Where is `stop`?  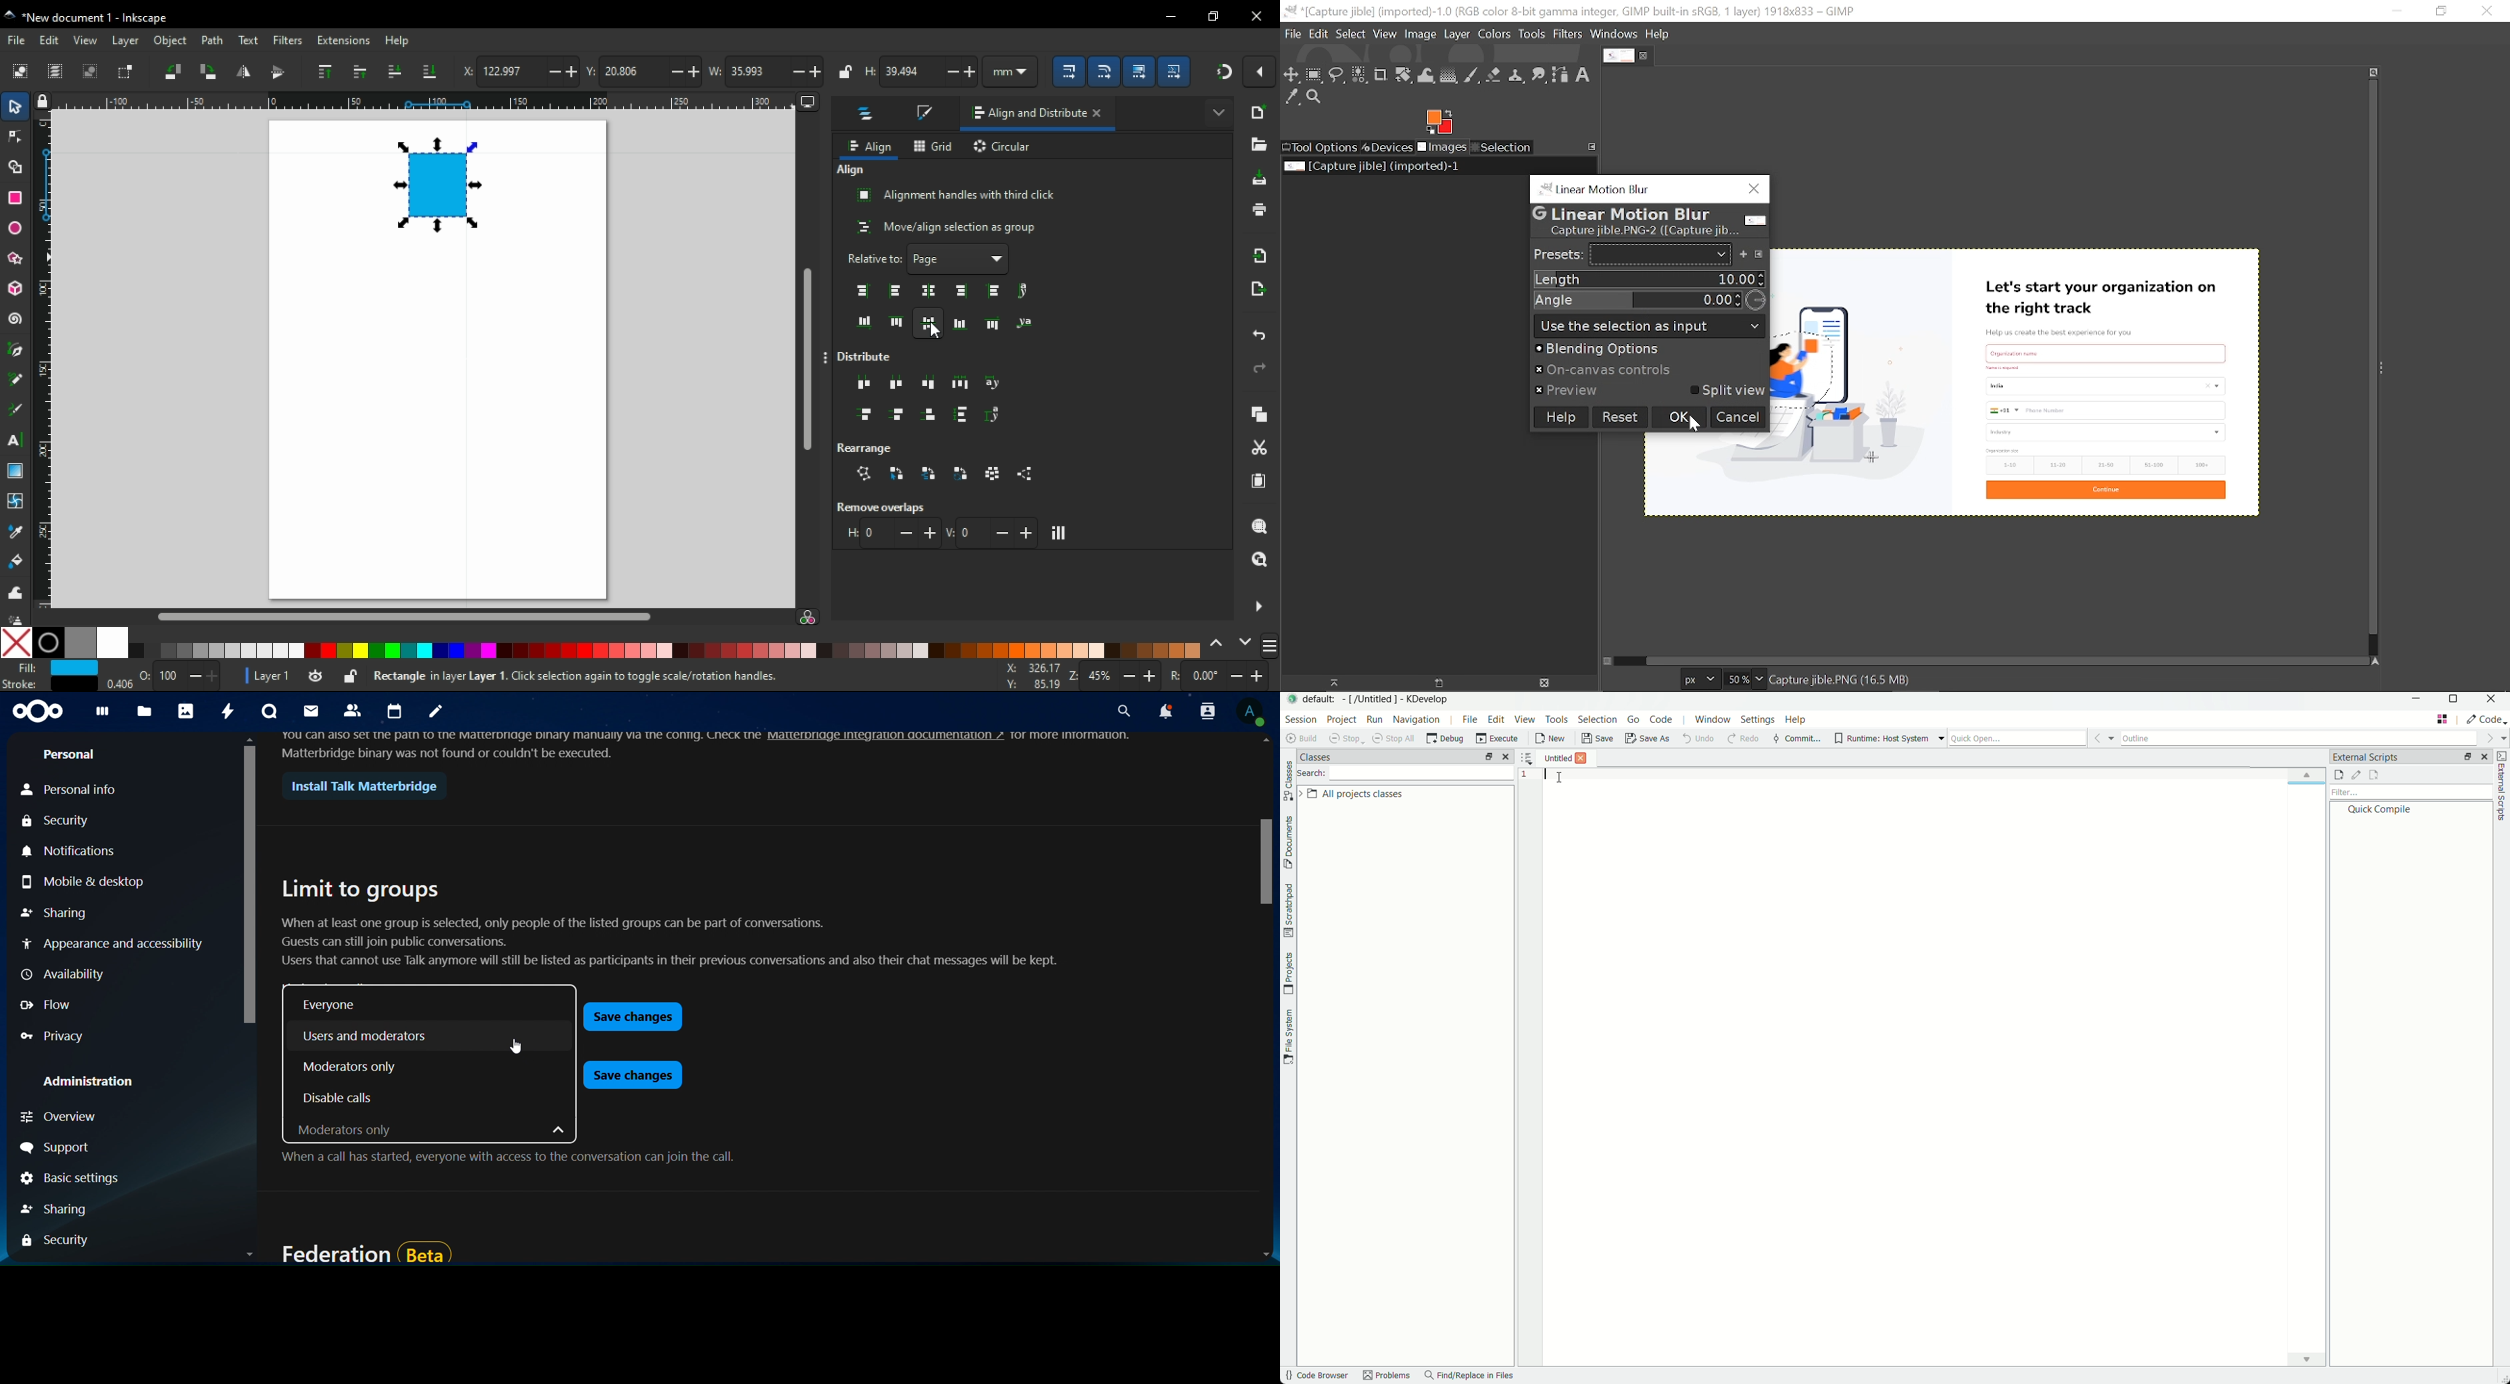 stop is located at coordinates (1345, 740).